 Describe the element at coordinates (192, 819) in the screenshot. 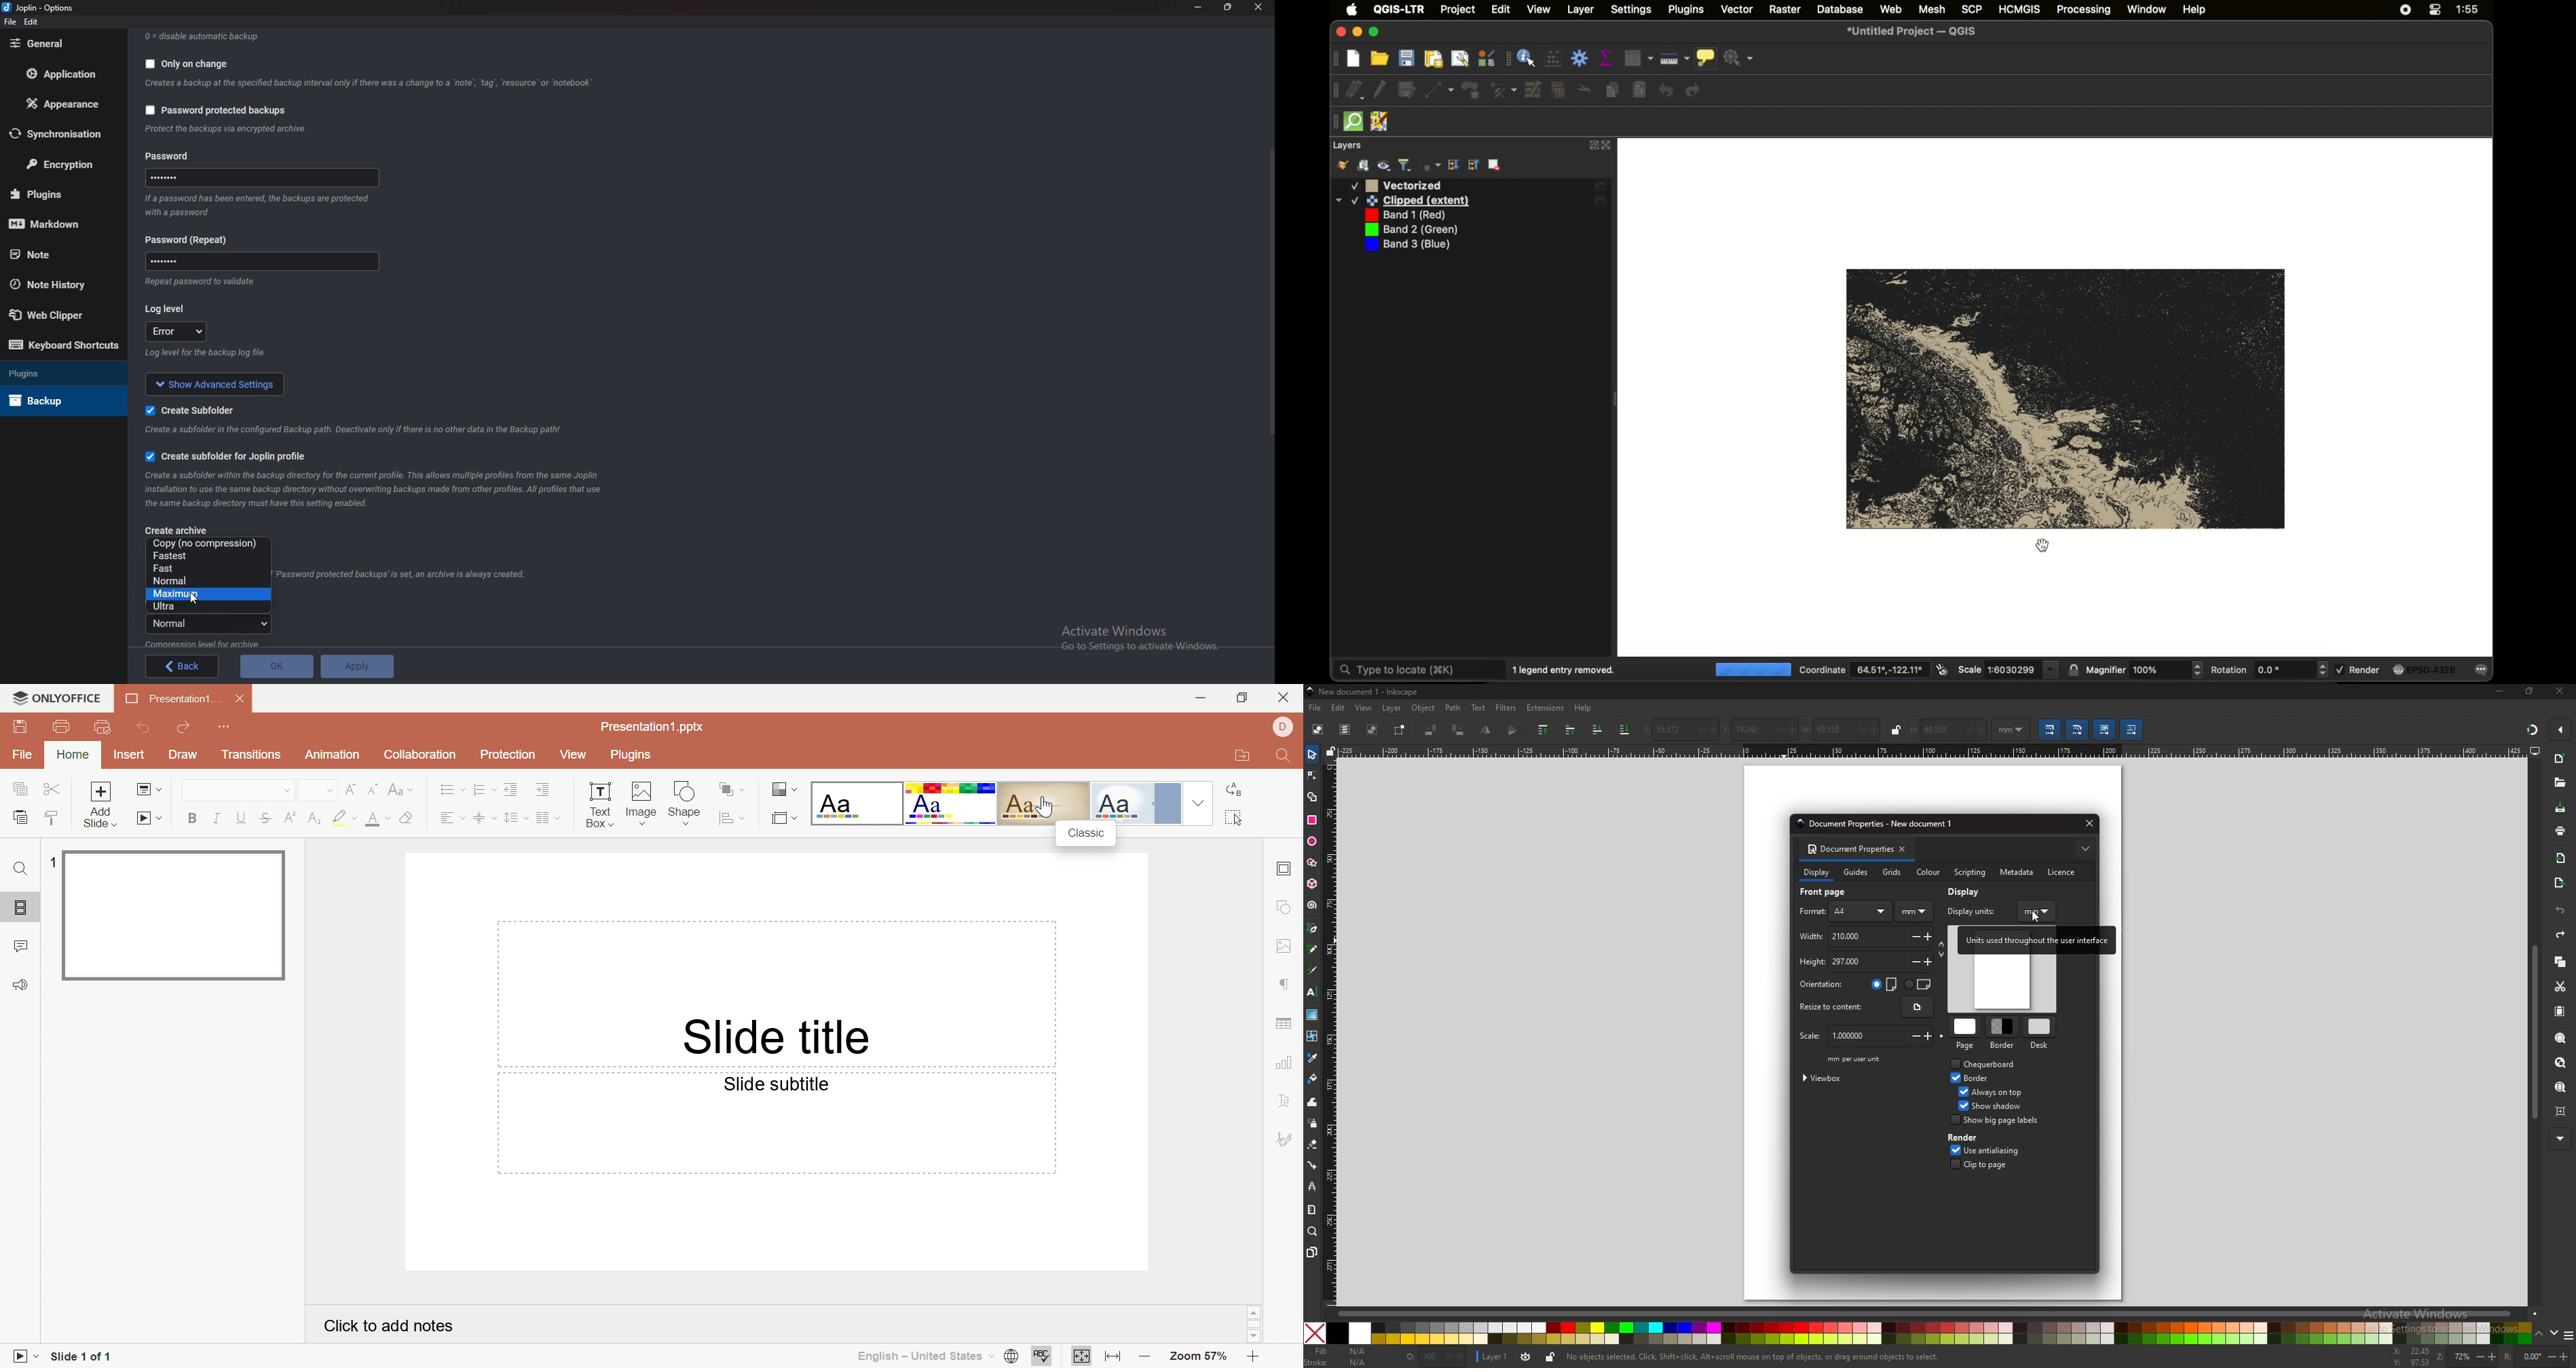

I see `Bold` at that location.